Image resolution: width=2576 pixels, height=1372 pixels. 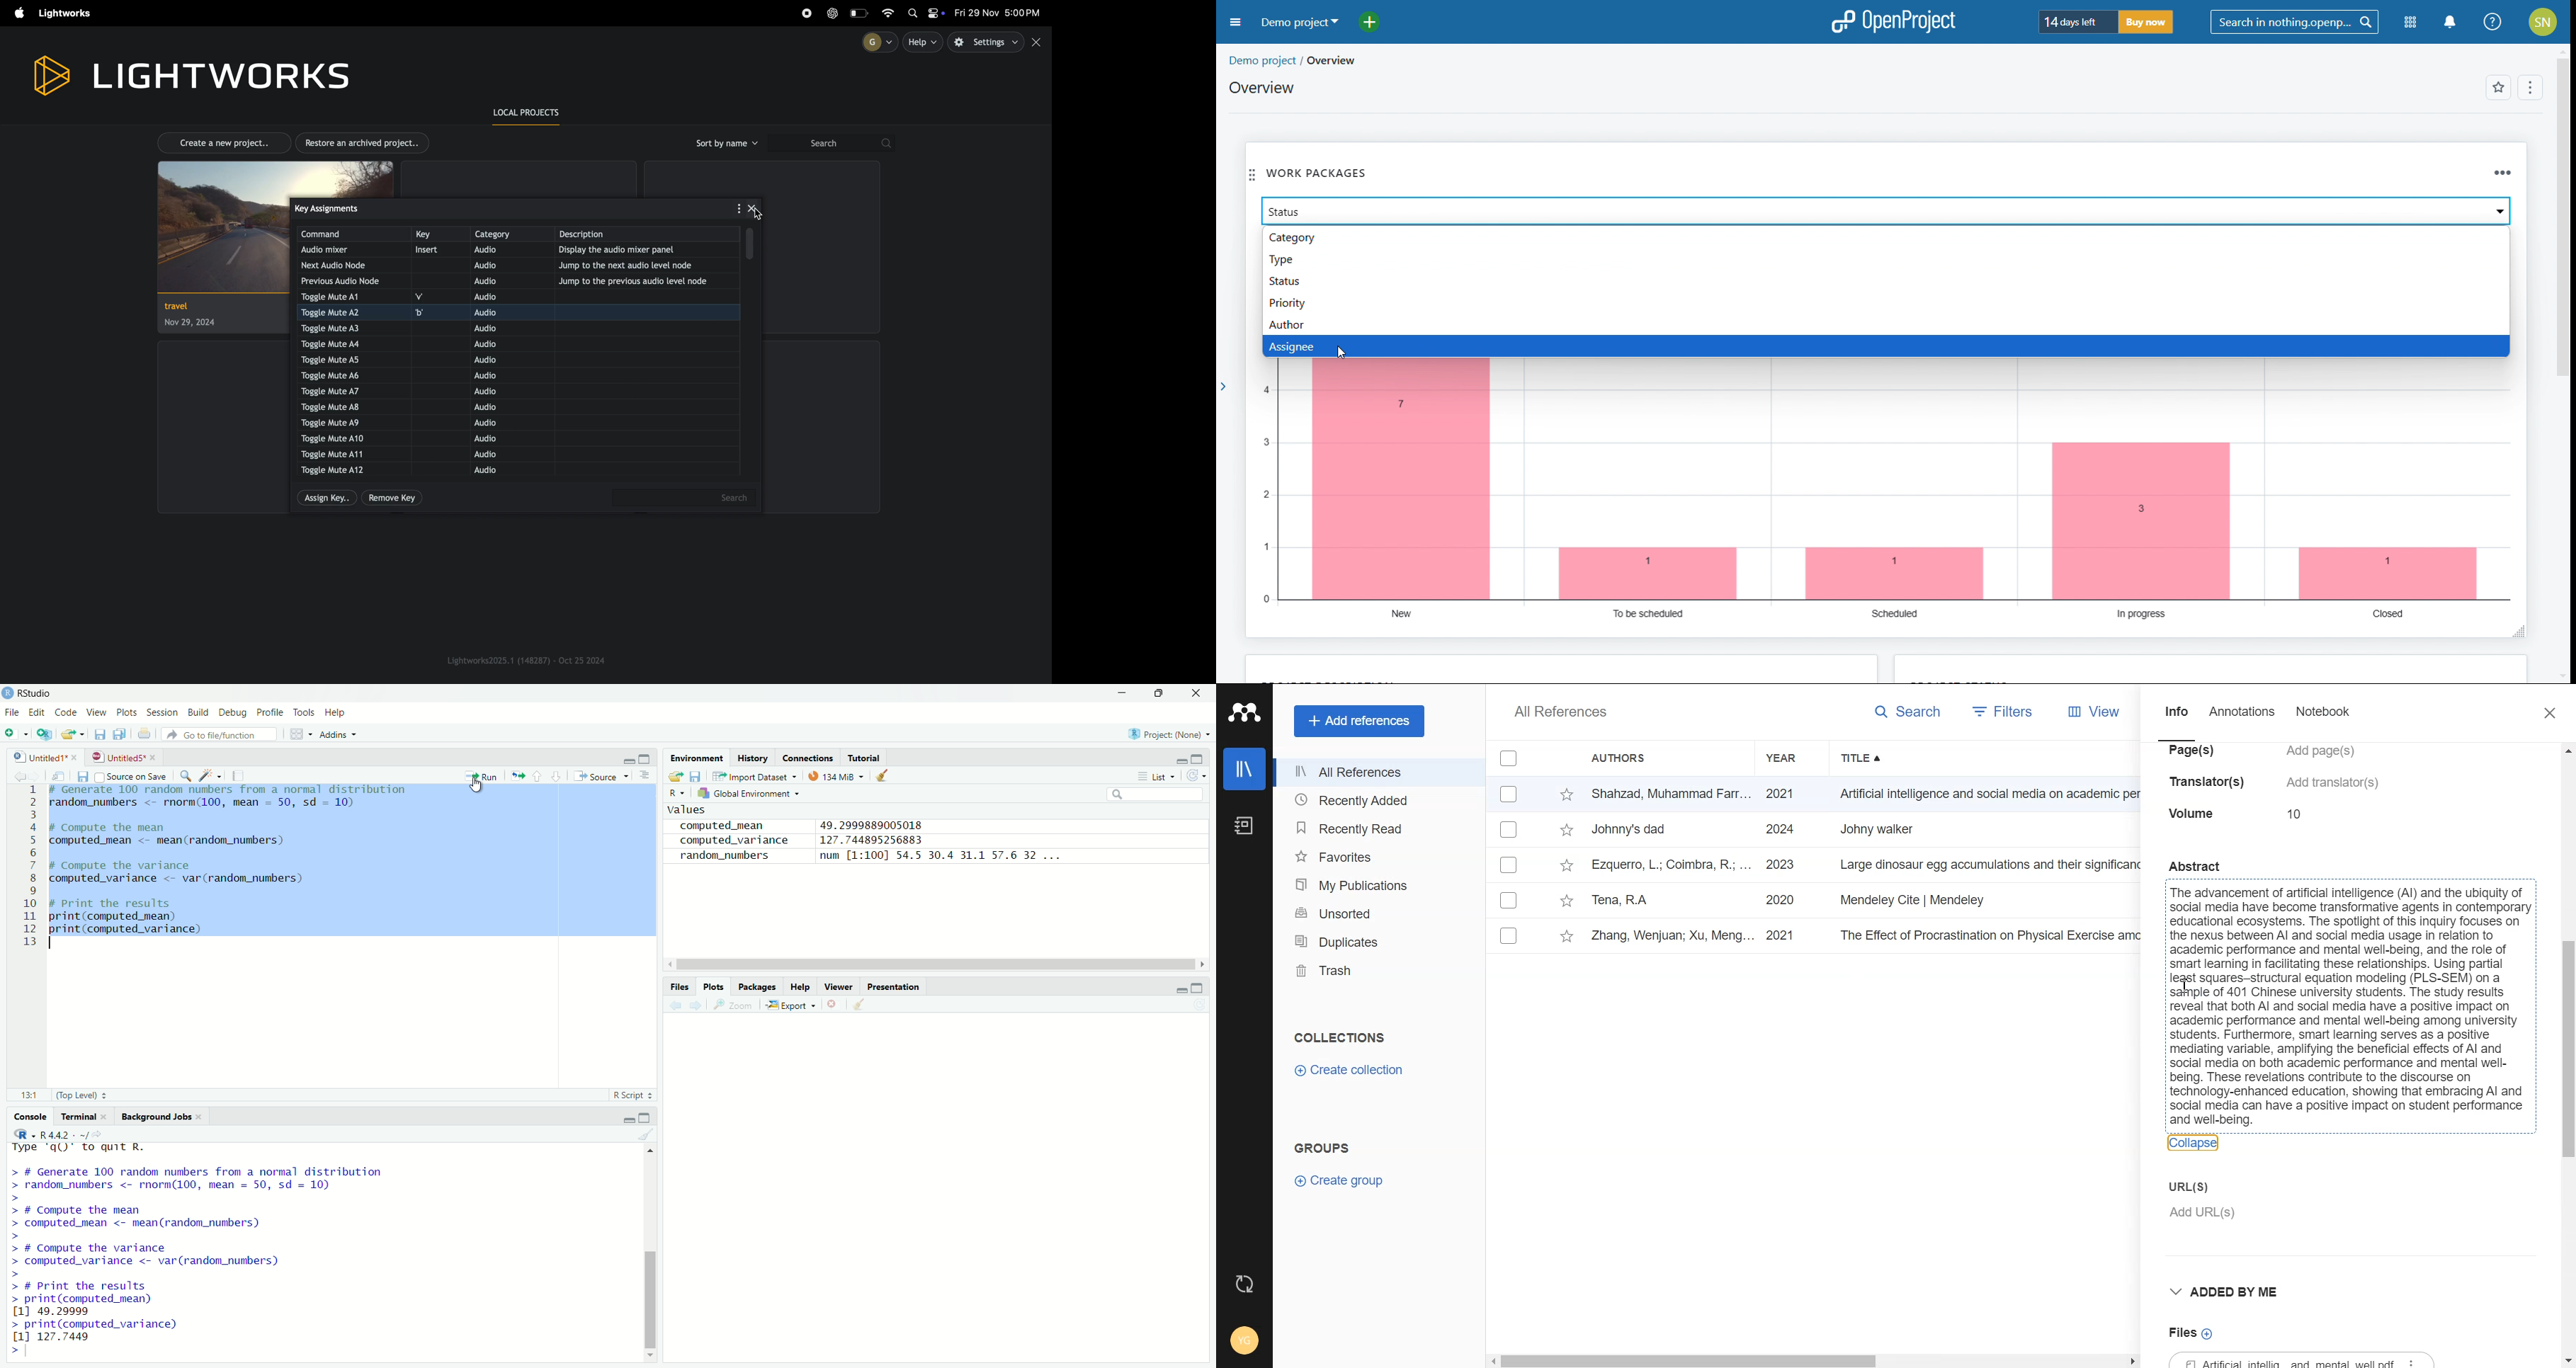 What do you see at coordinates (647, 776) in the screenshot?
I see `hide document online` at bounding box center [647, 776].